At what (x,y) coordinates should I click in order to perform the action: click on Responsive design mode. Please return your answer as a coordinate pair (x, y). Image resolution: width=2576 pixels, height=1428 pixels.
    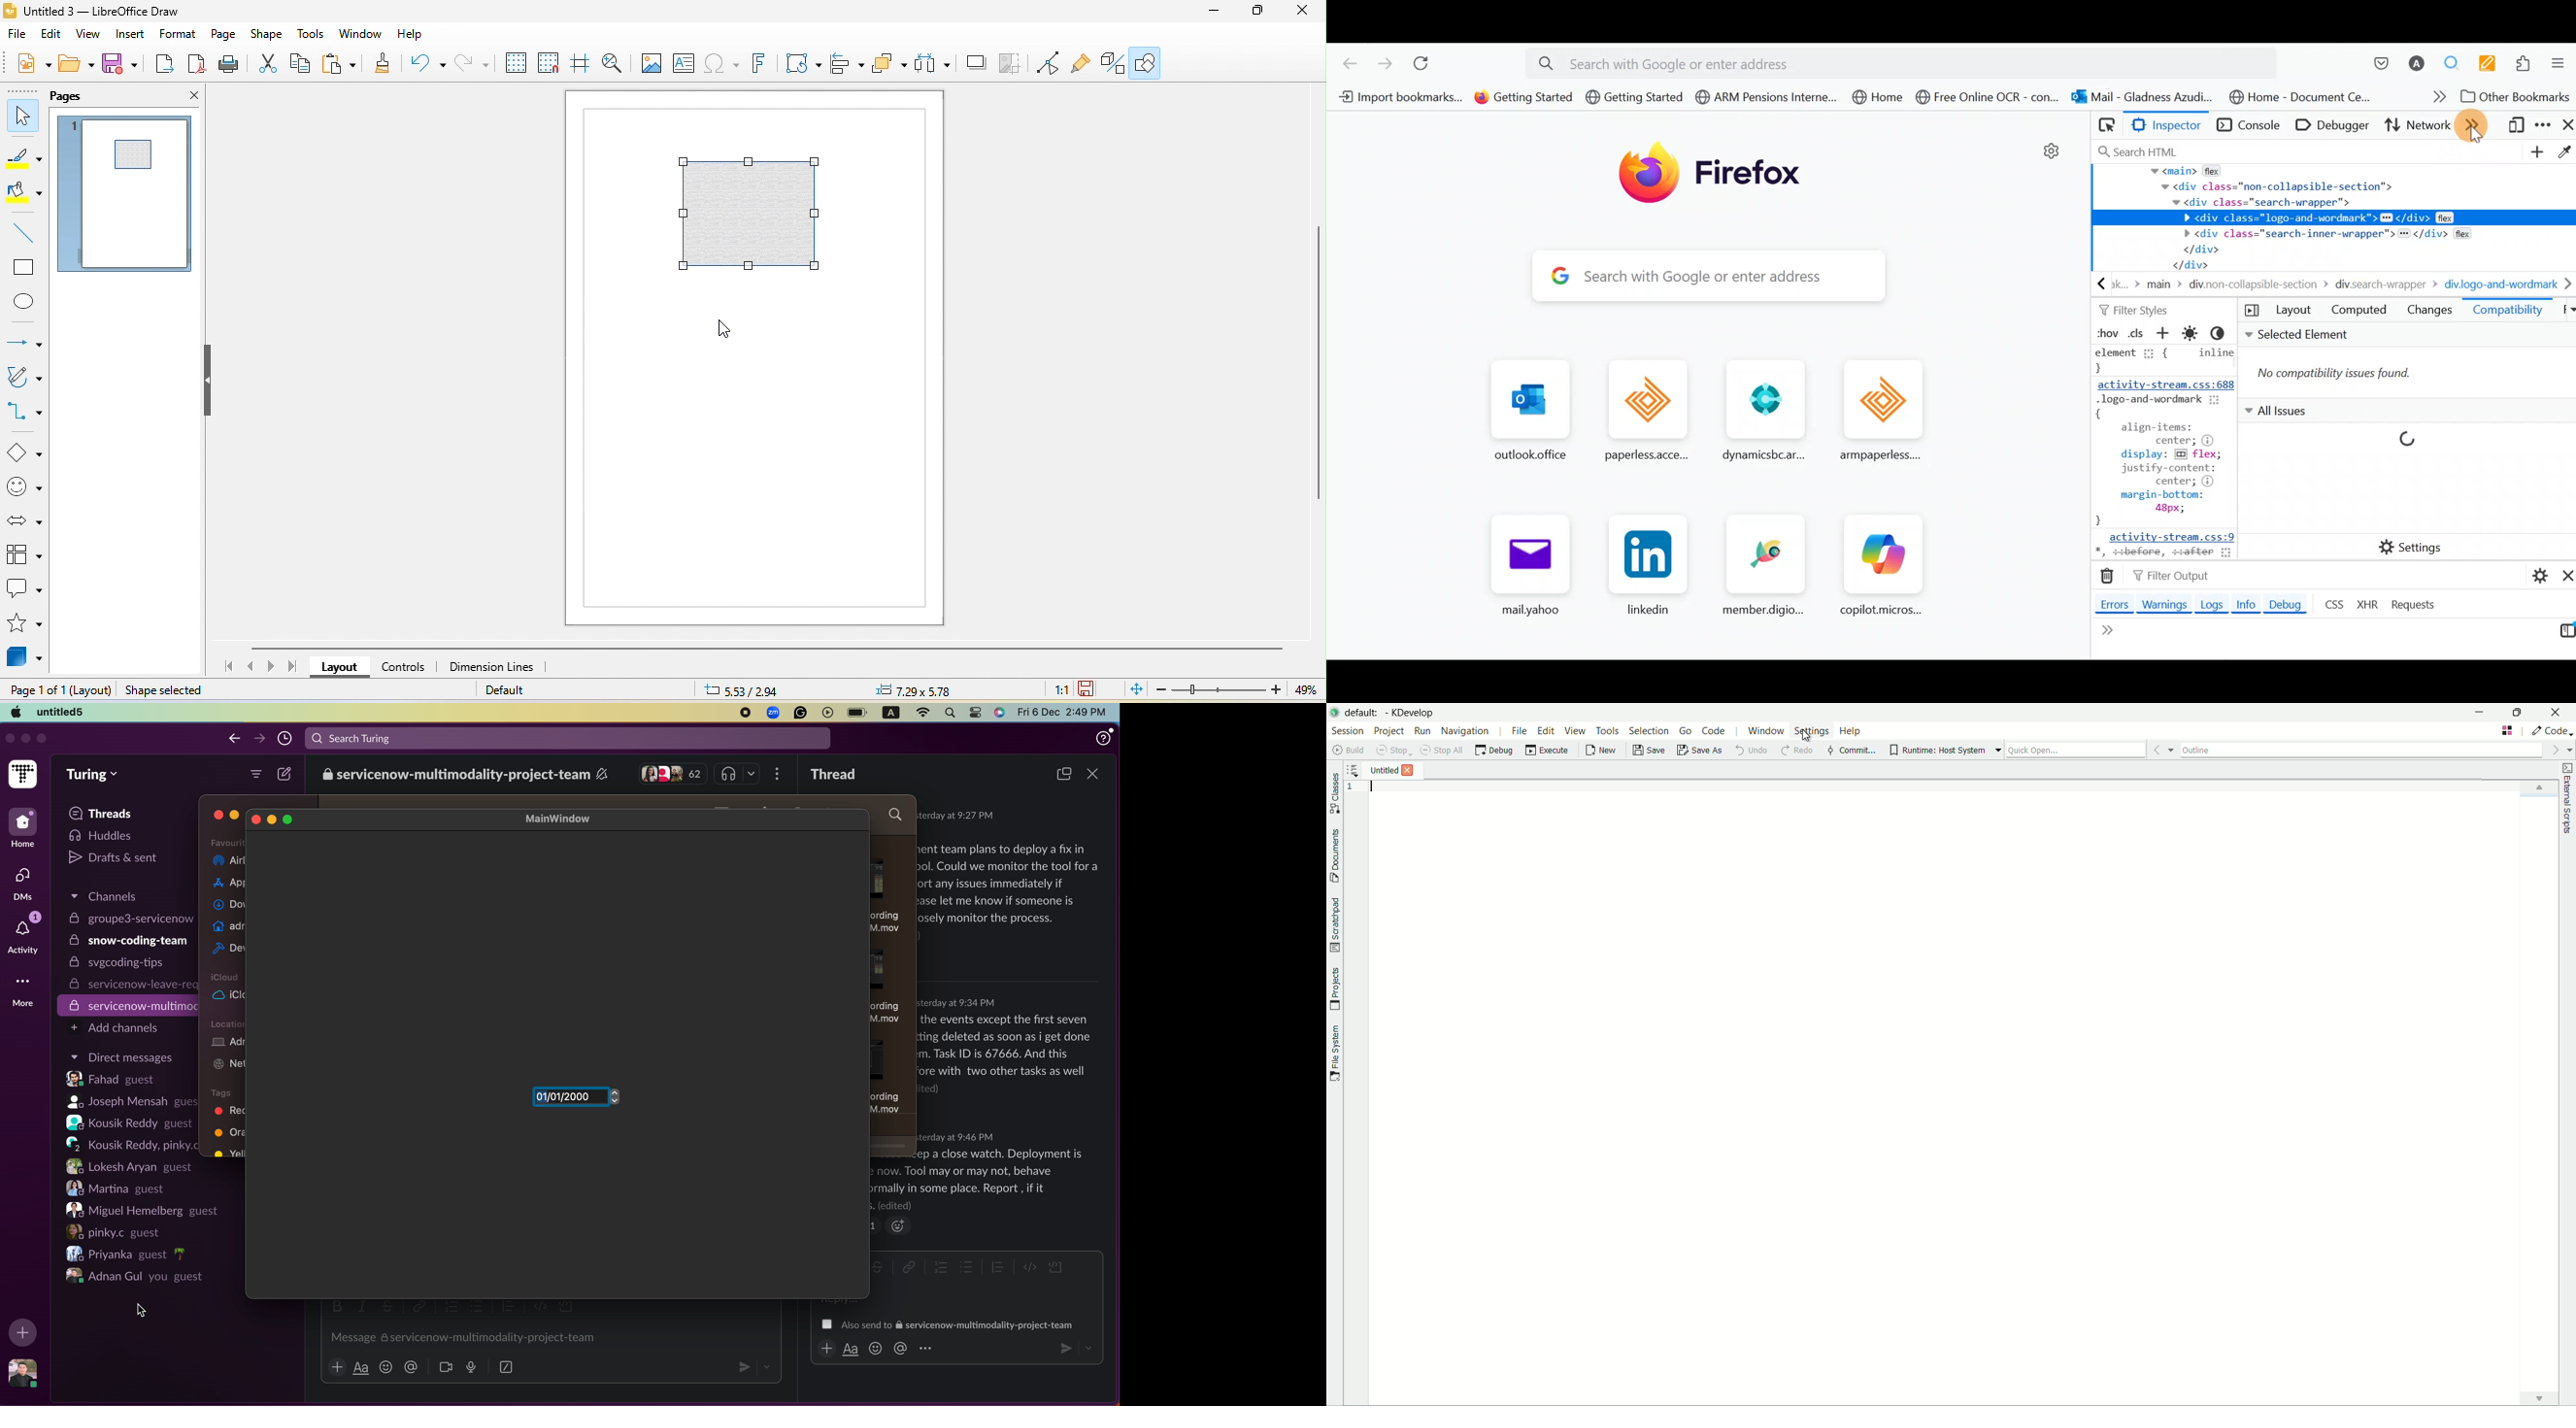
    Looking at the image, I should click on (2516, 128).